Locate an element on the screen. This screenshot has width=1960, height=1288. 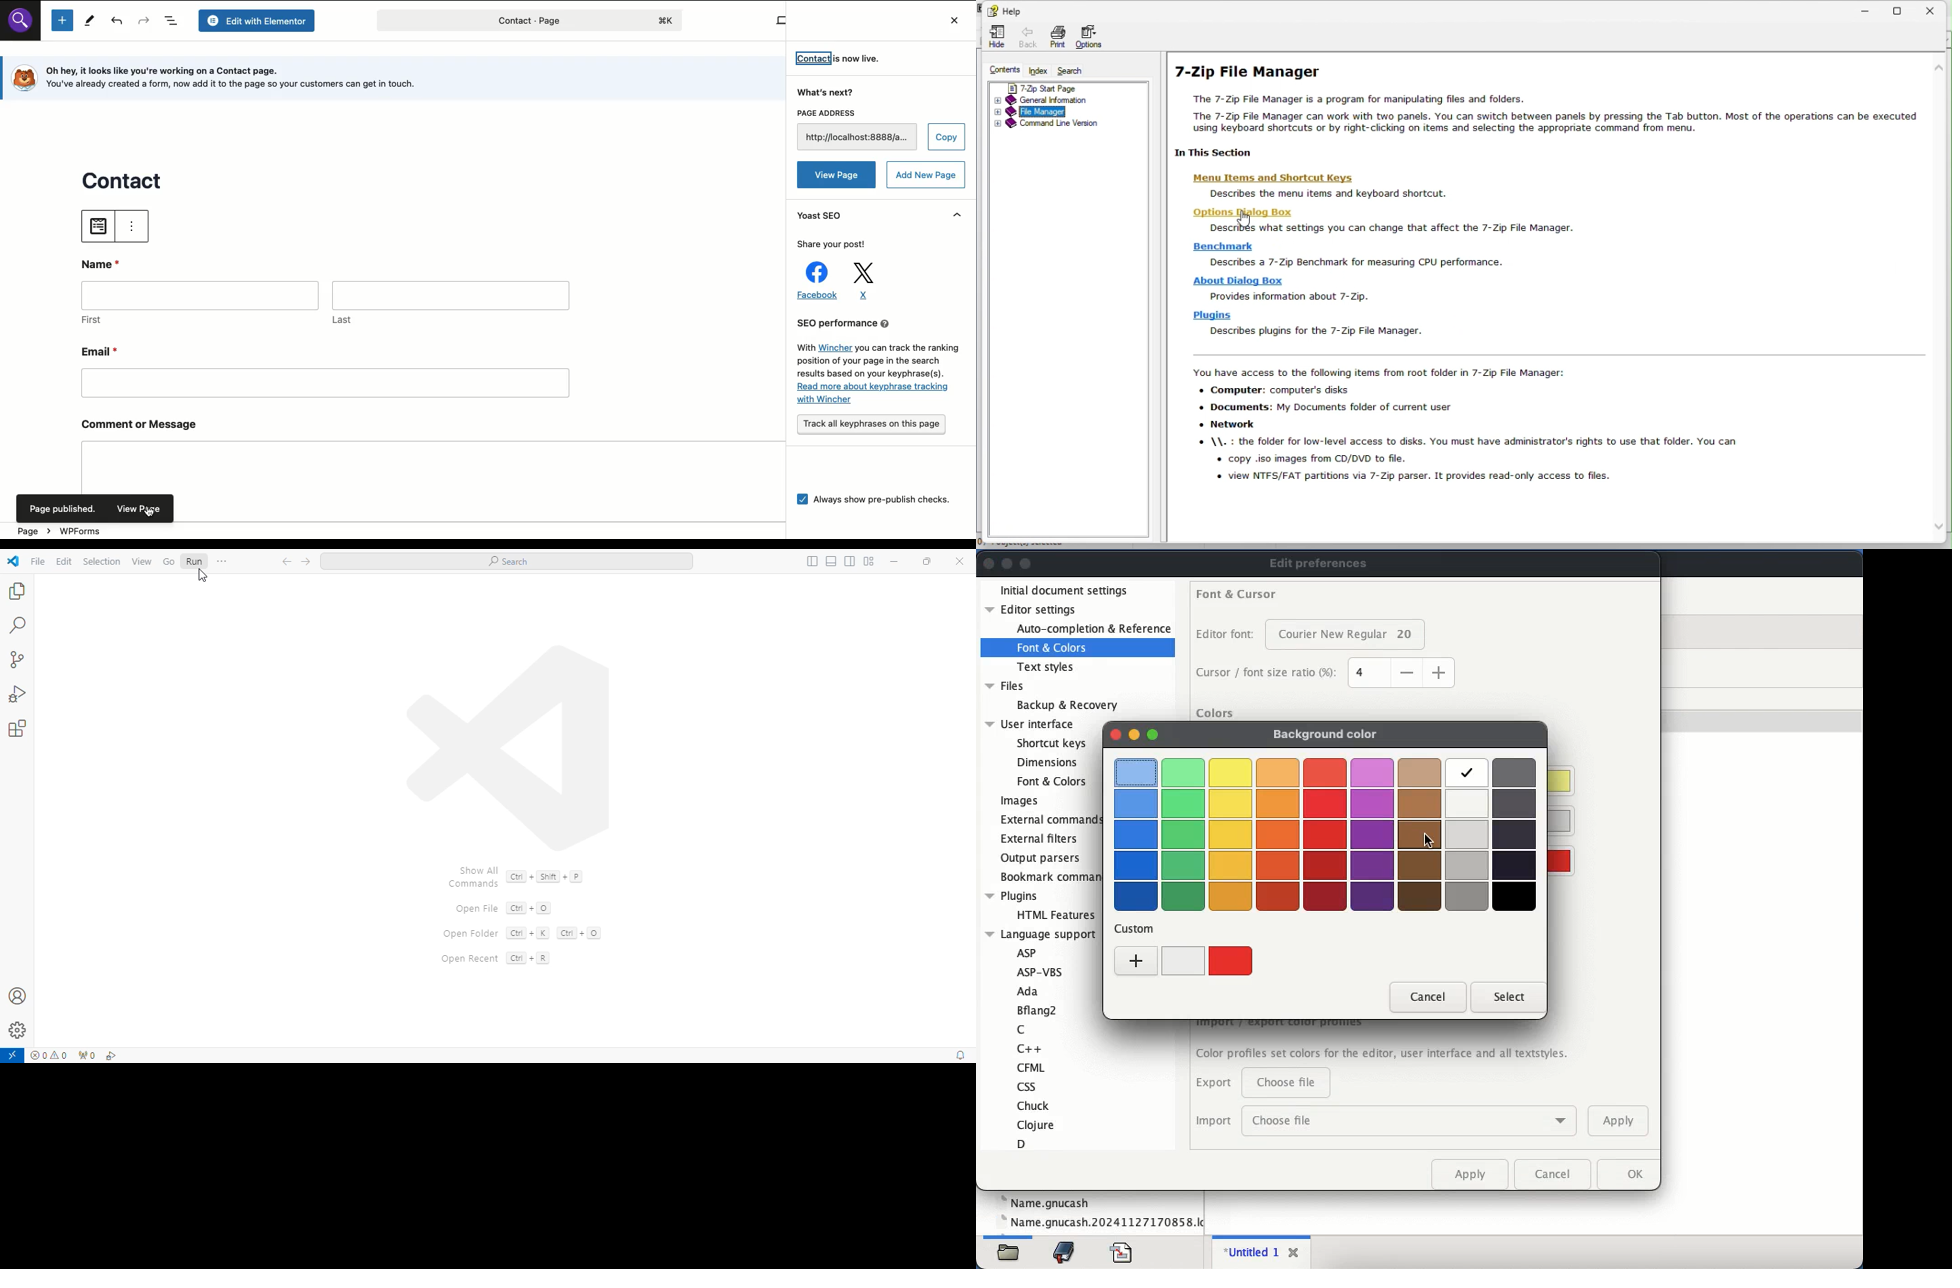
Oh hey, it looks like you're working on a Contact page.
[o} You've already created a form, now add it to the page so your customers can get in touch. is located at coordinates (239, 77).